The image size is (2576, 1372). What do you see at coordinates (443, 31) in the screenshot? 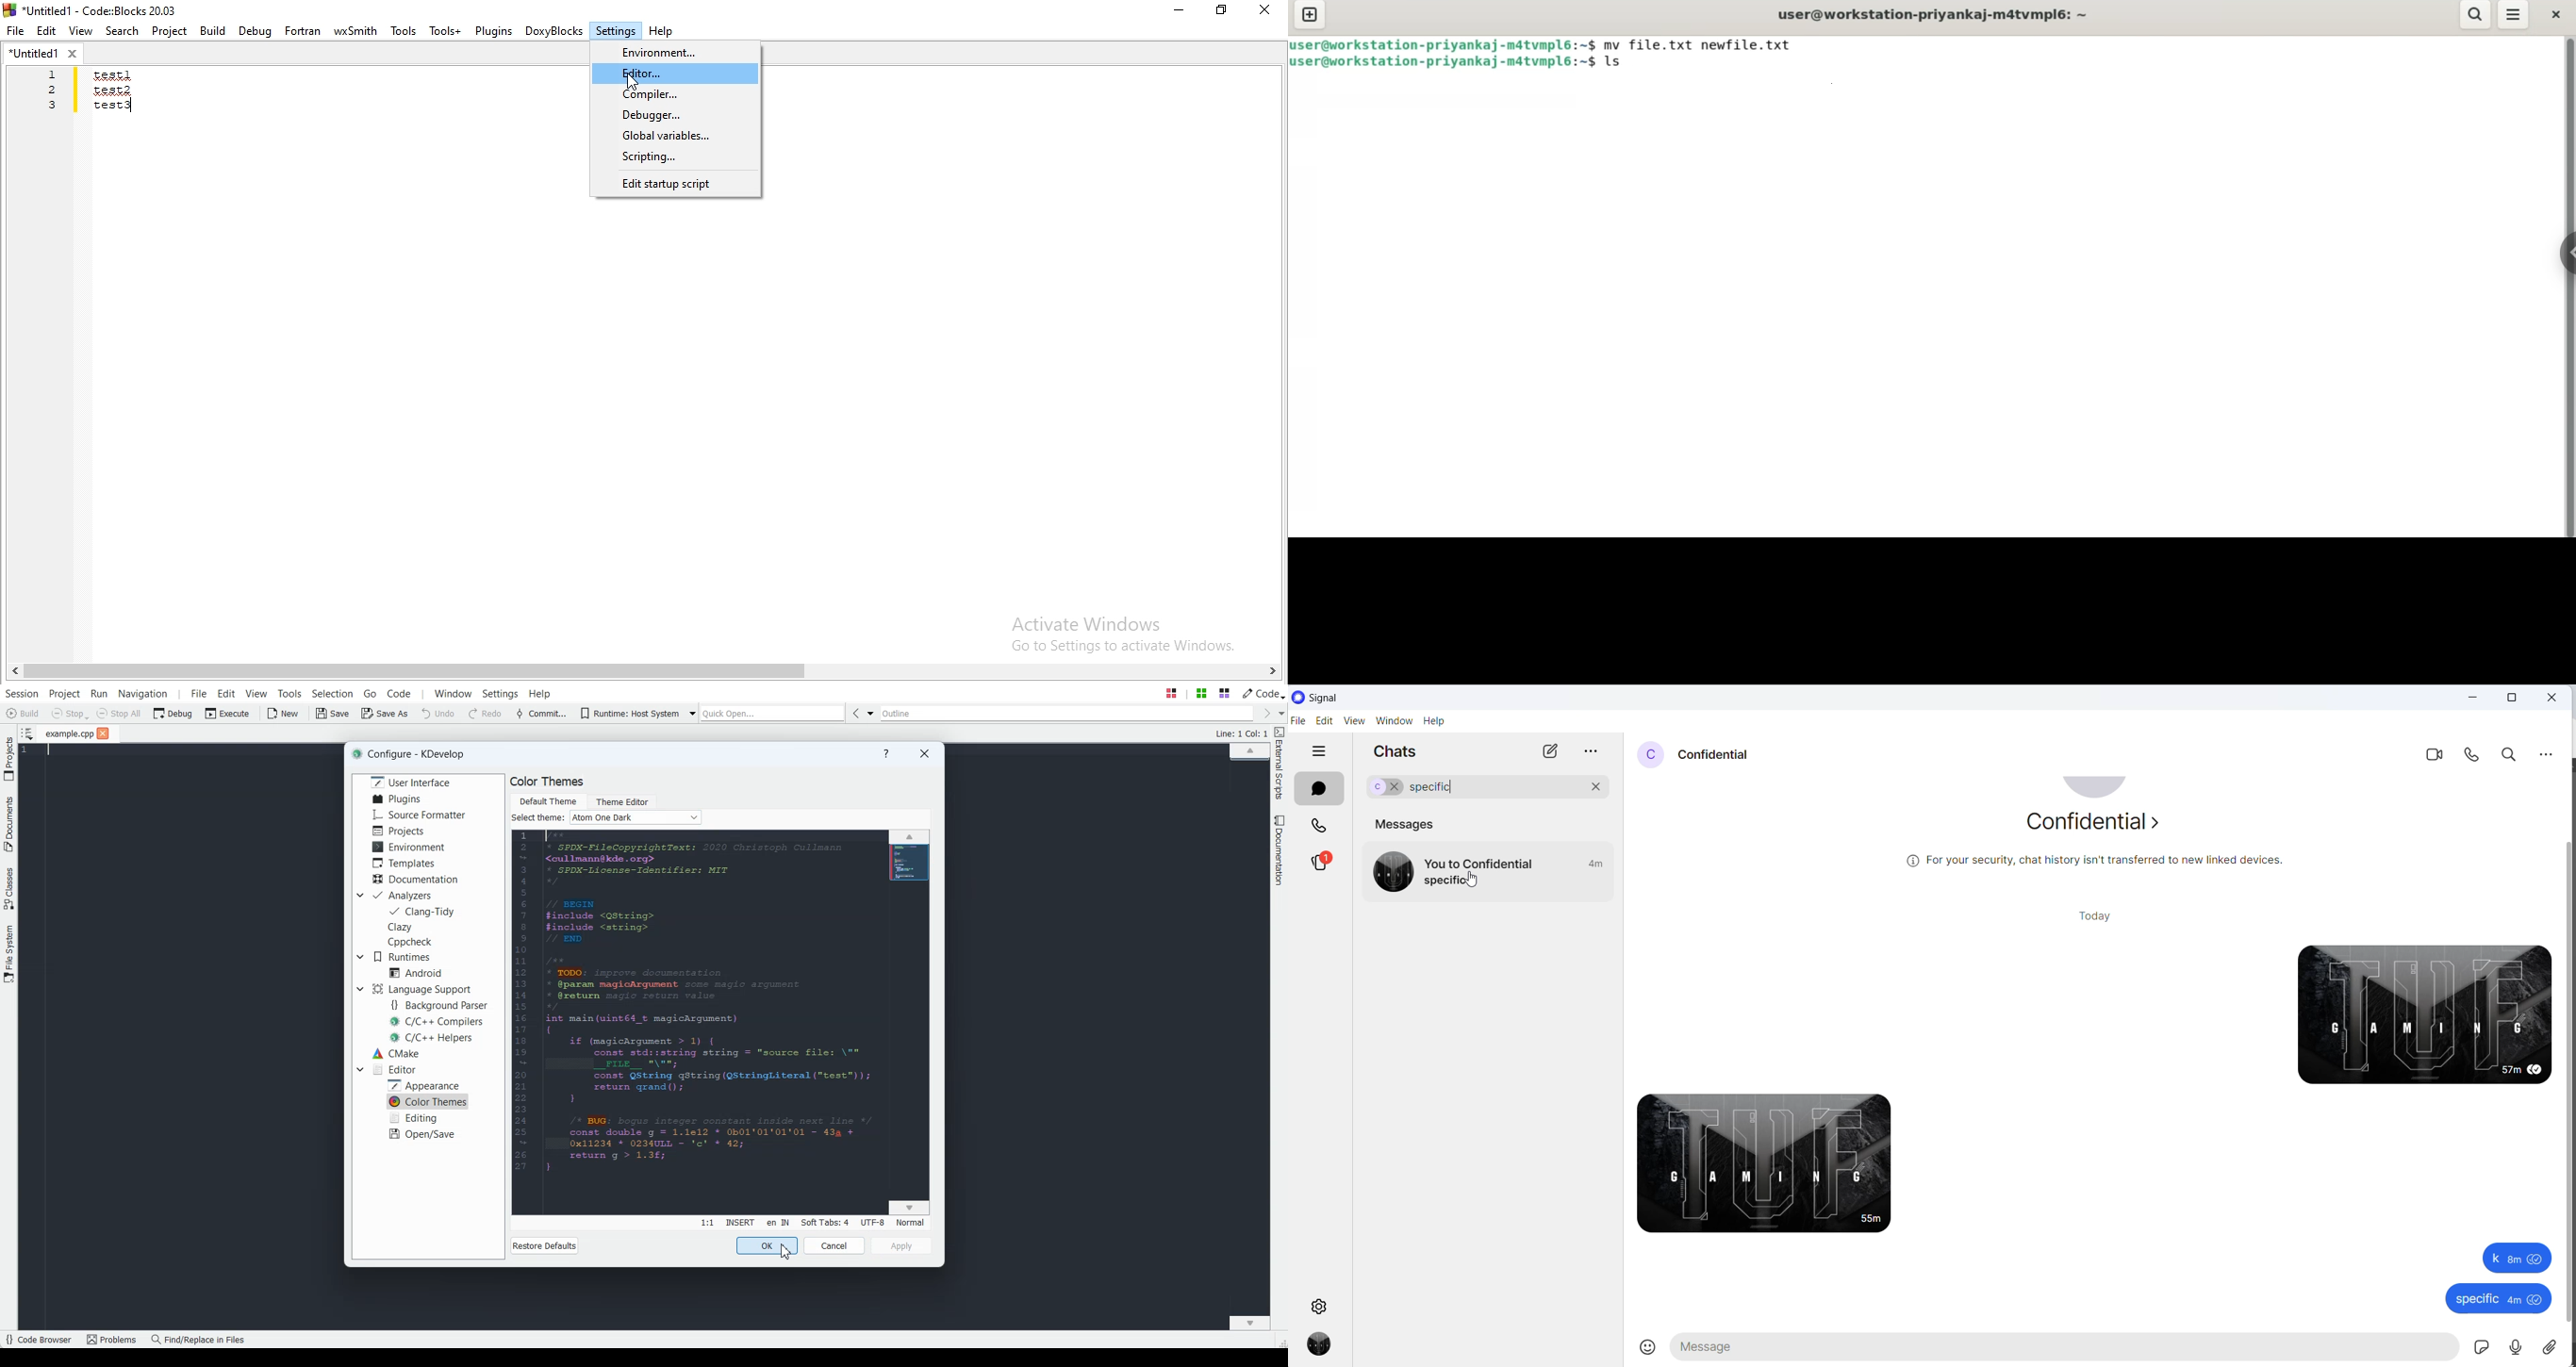
I see `tools+` at bounding box center [443, 31].